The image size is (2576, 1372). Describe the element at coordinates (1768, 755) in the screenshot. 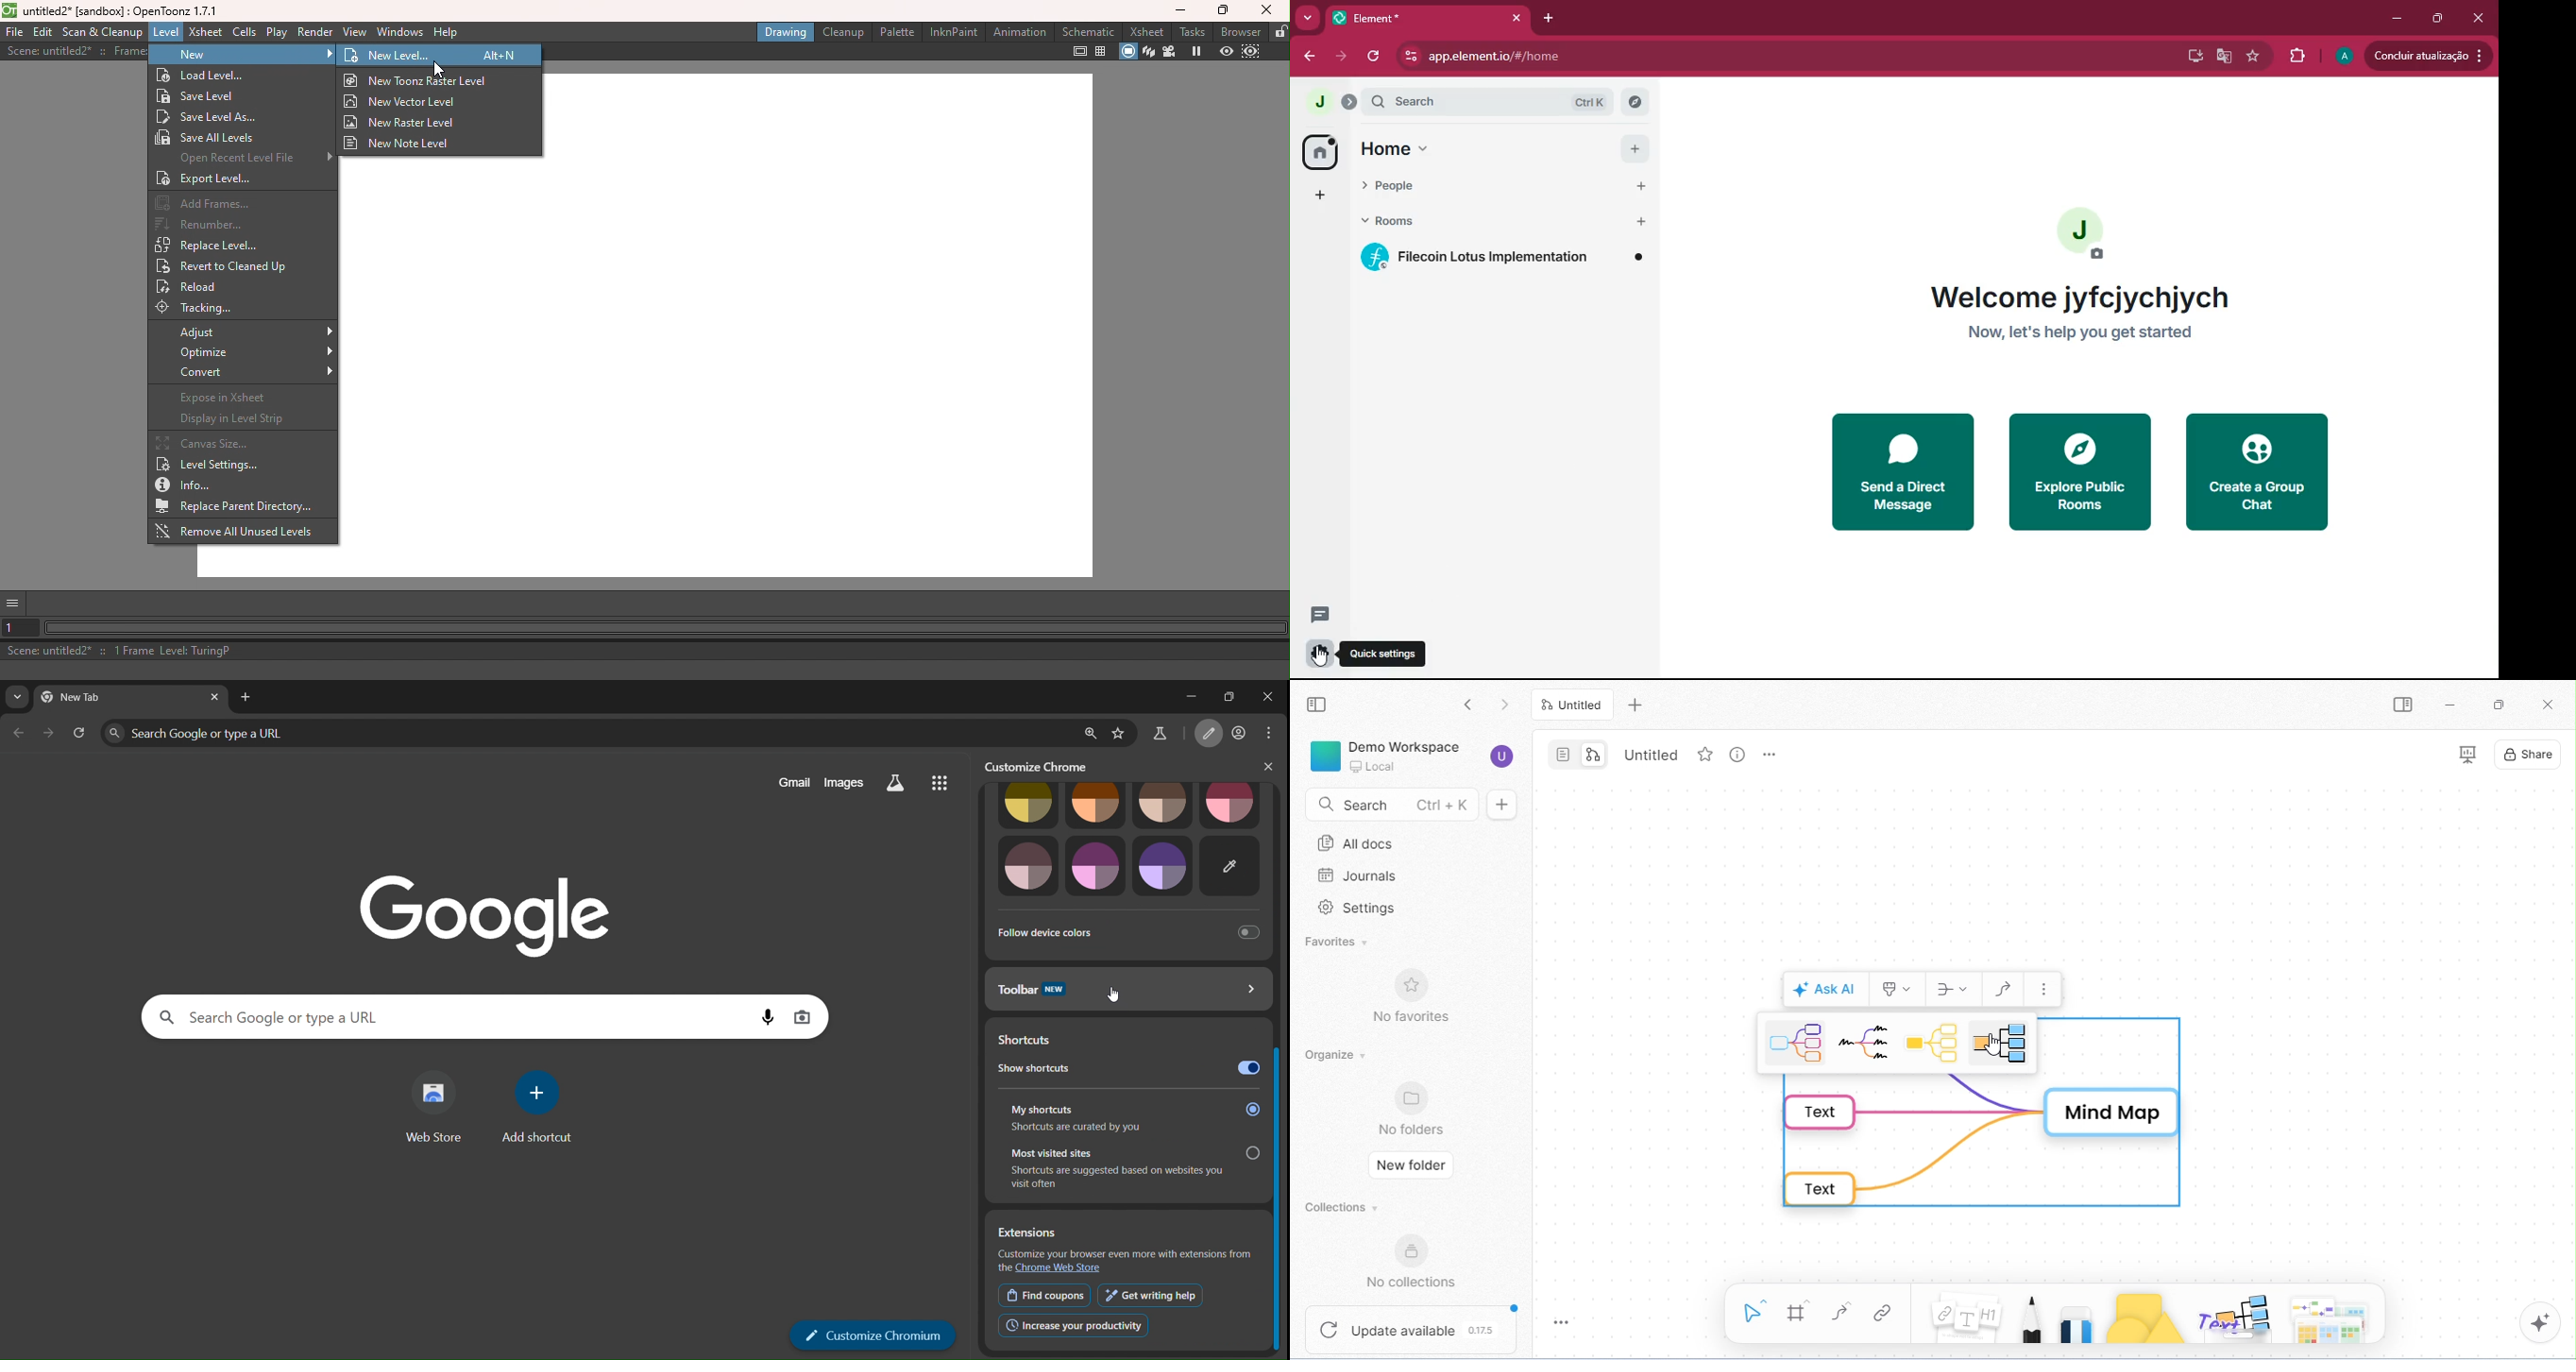

I see `tab options` at that location.